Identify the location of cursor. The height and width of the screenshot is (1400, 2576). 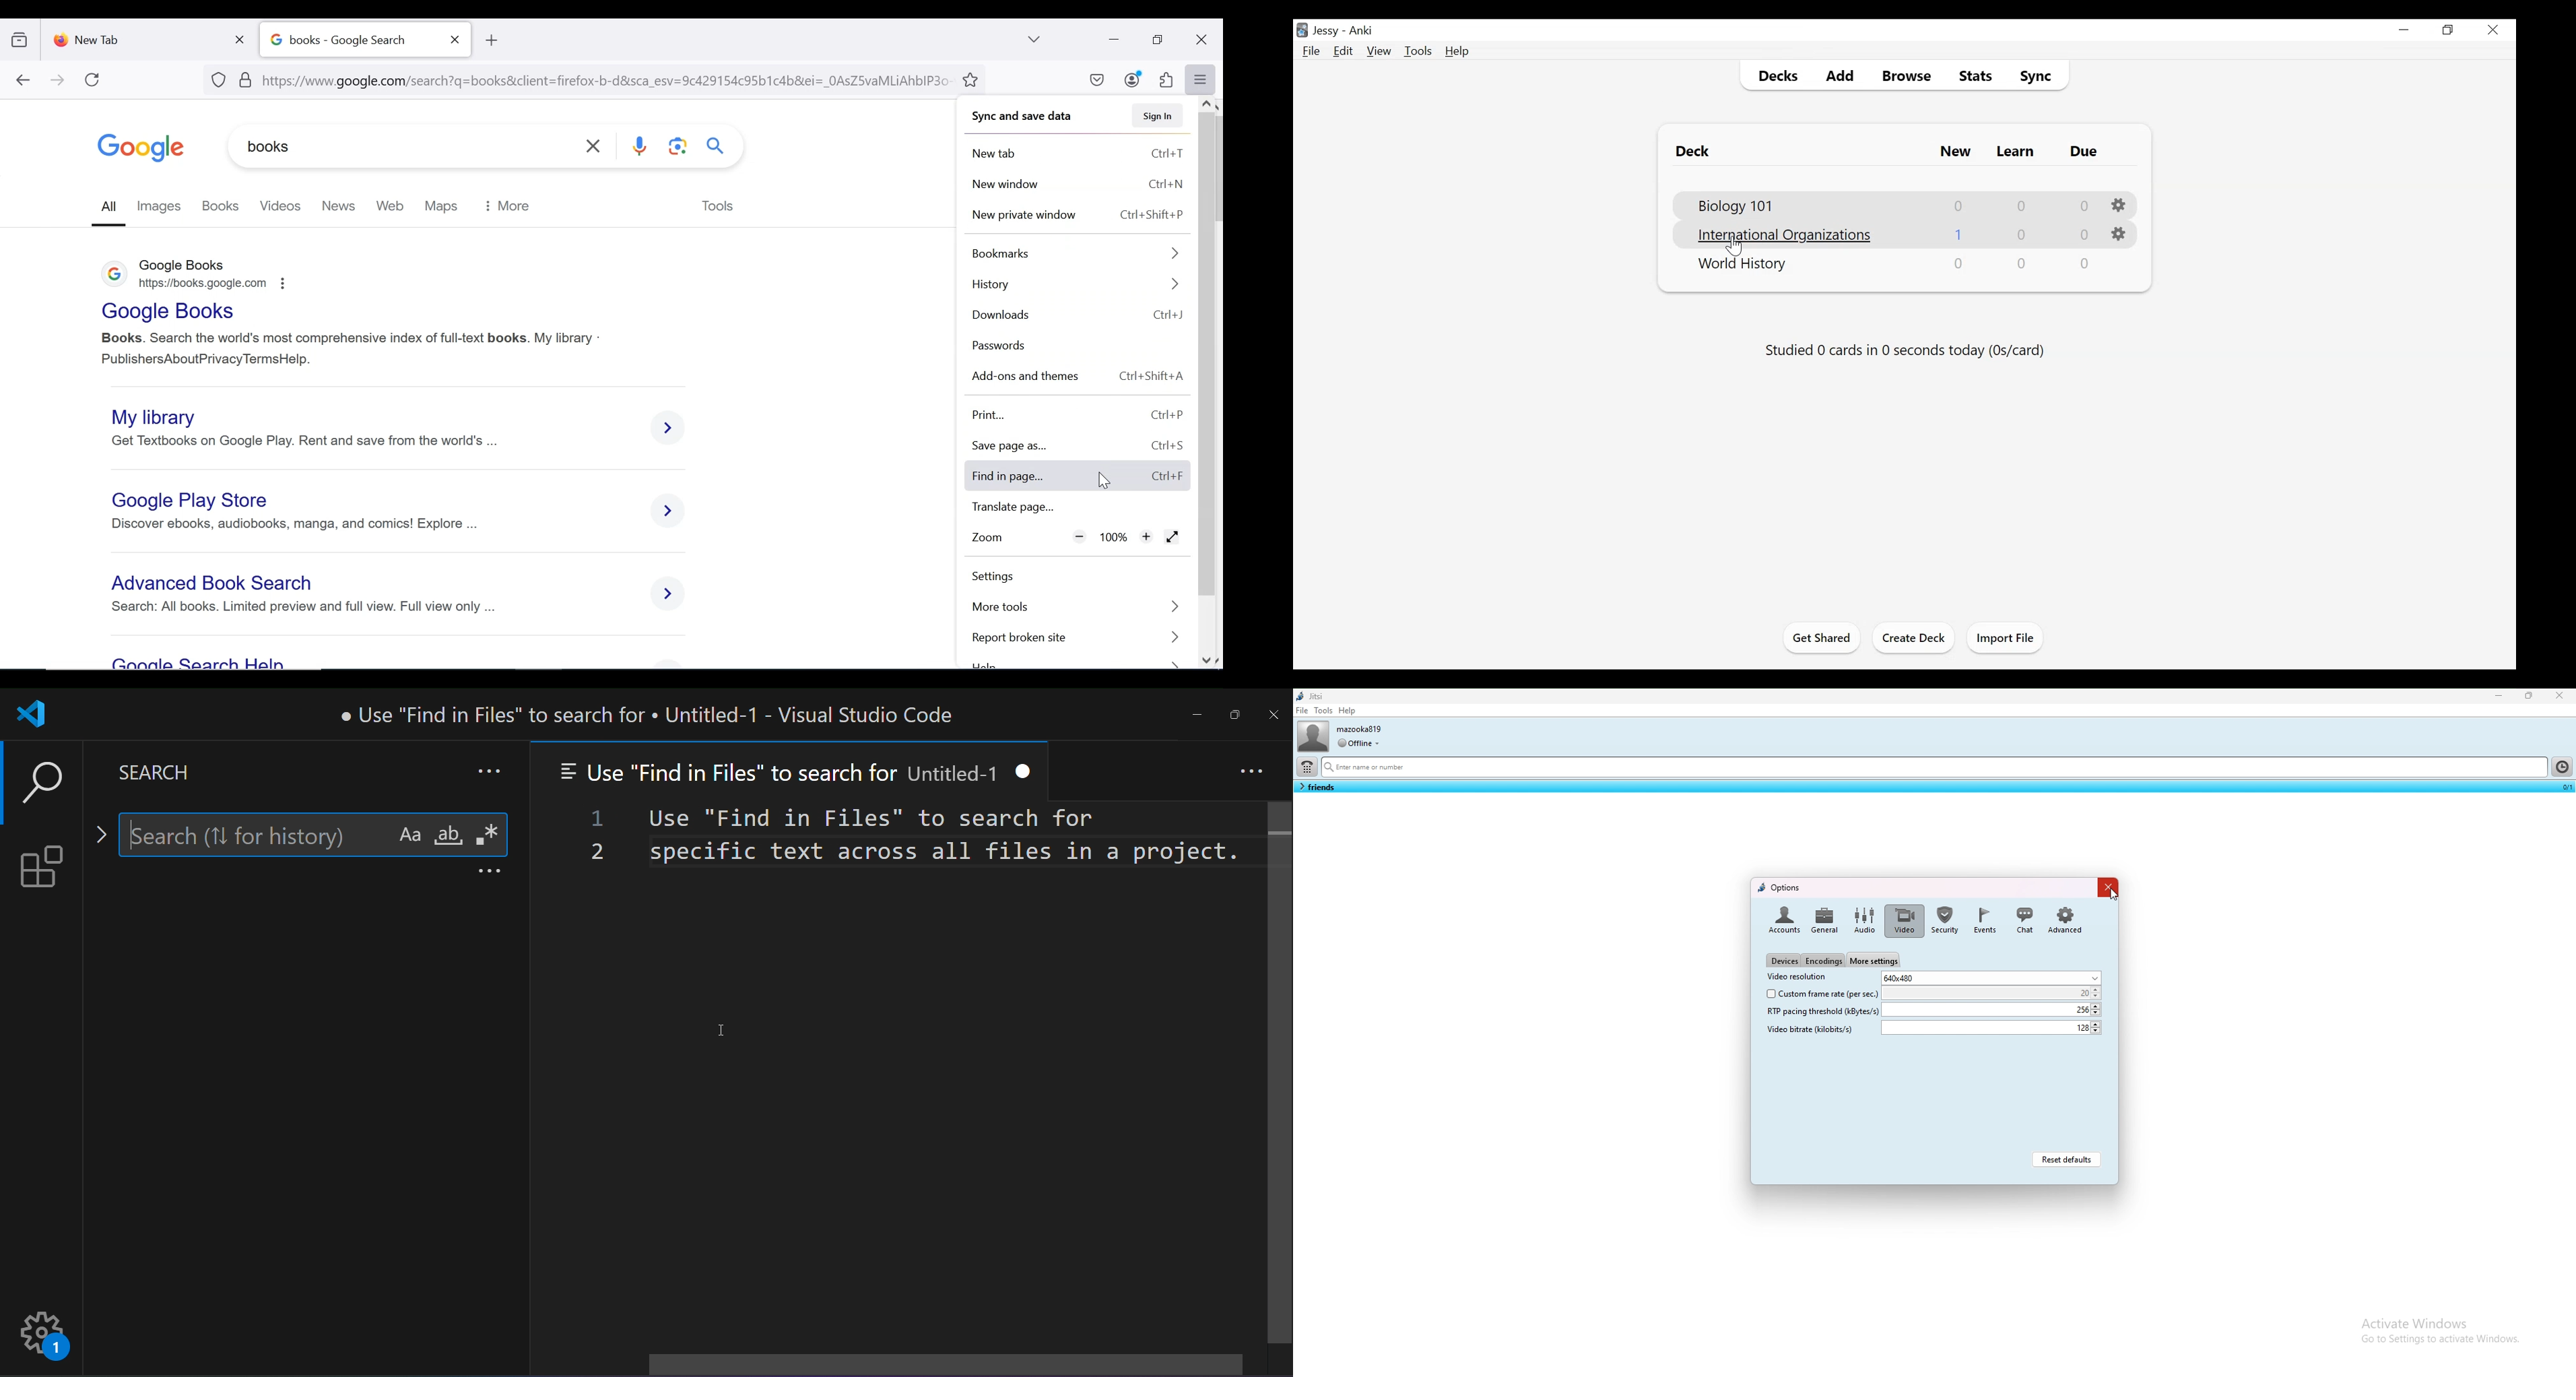
(1738, 251).